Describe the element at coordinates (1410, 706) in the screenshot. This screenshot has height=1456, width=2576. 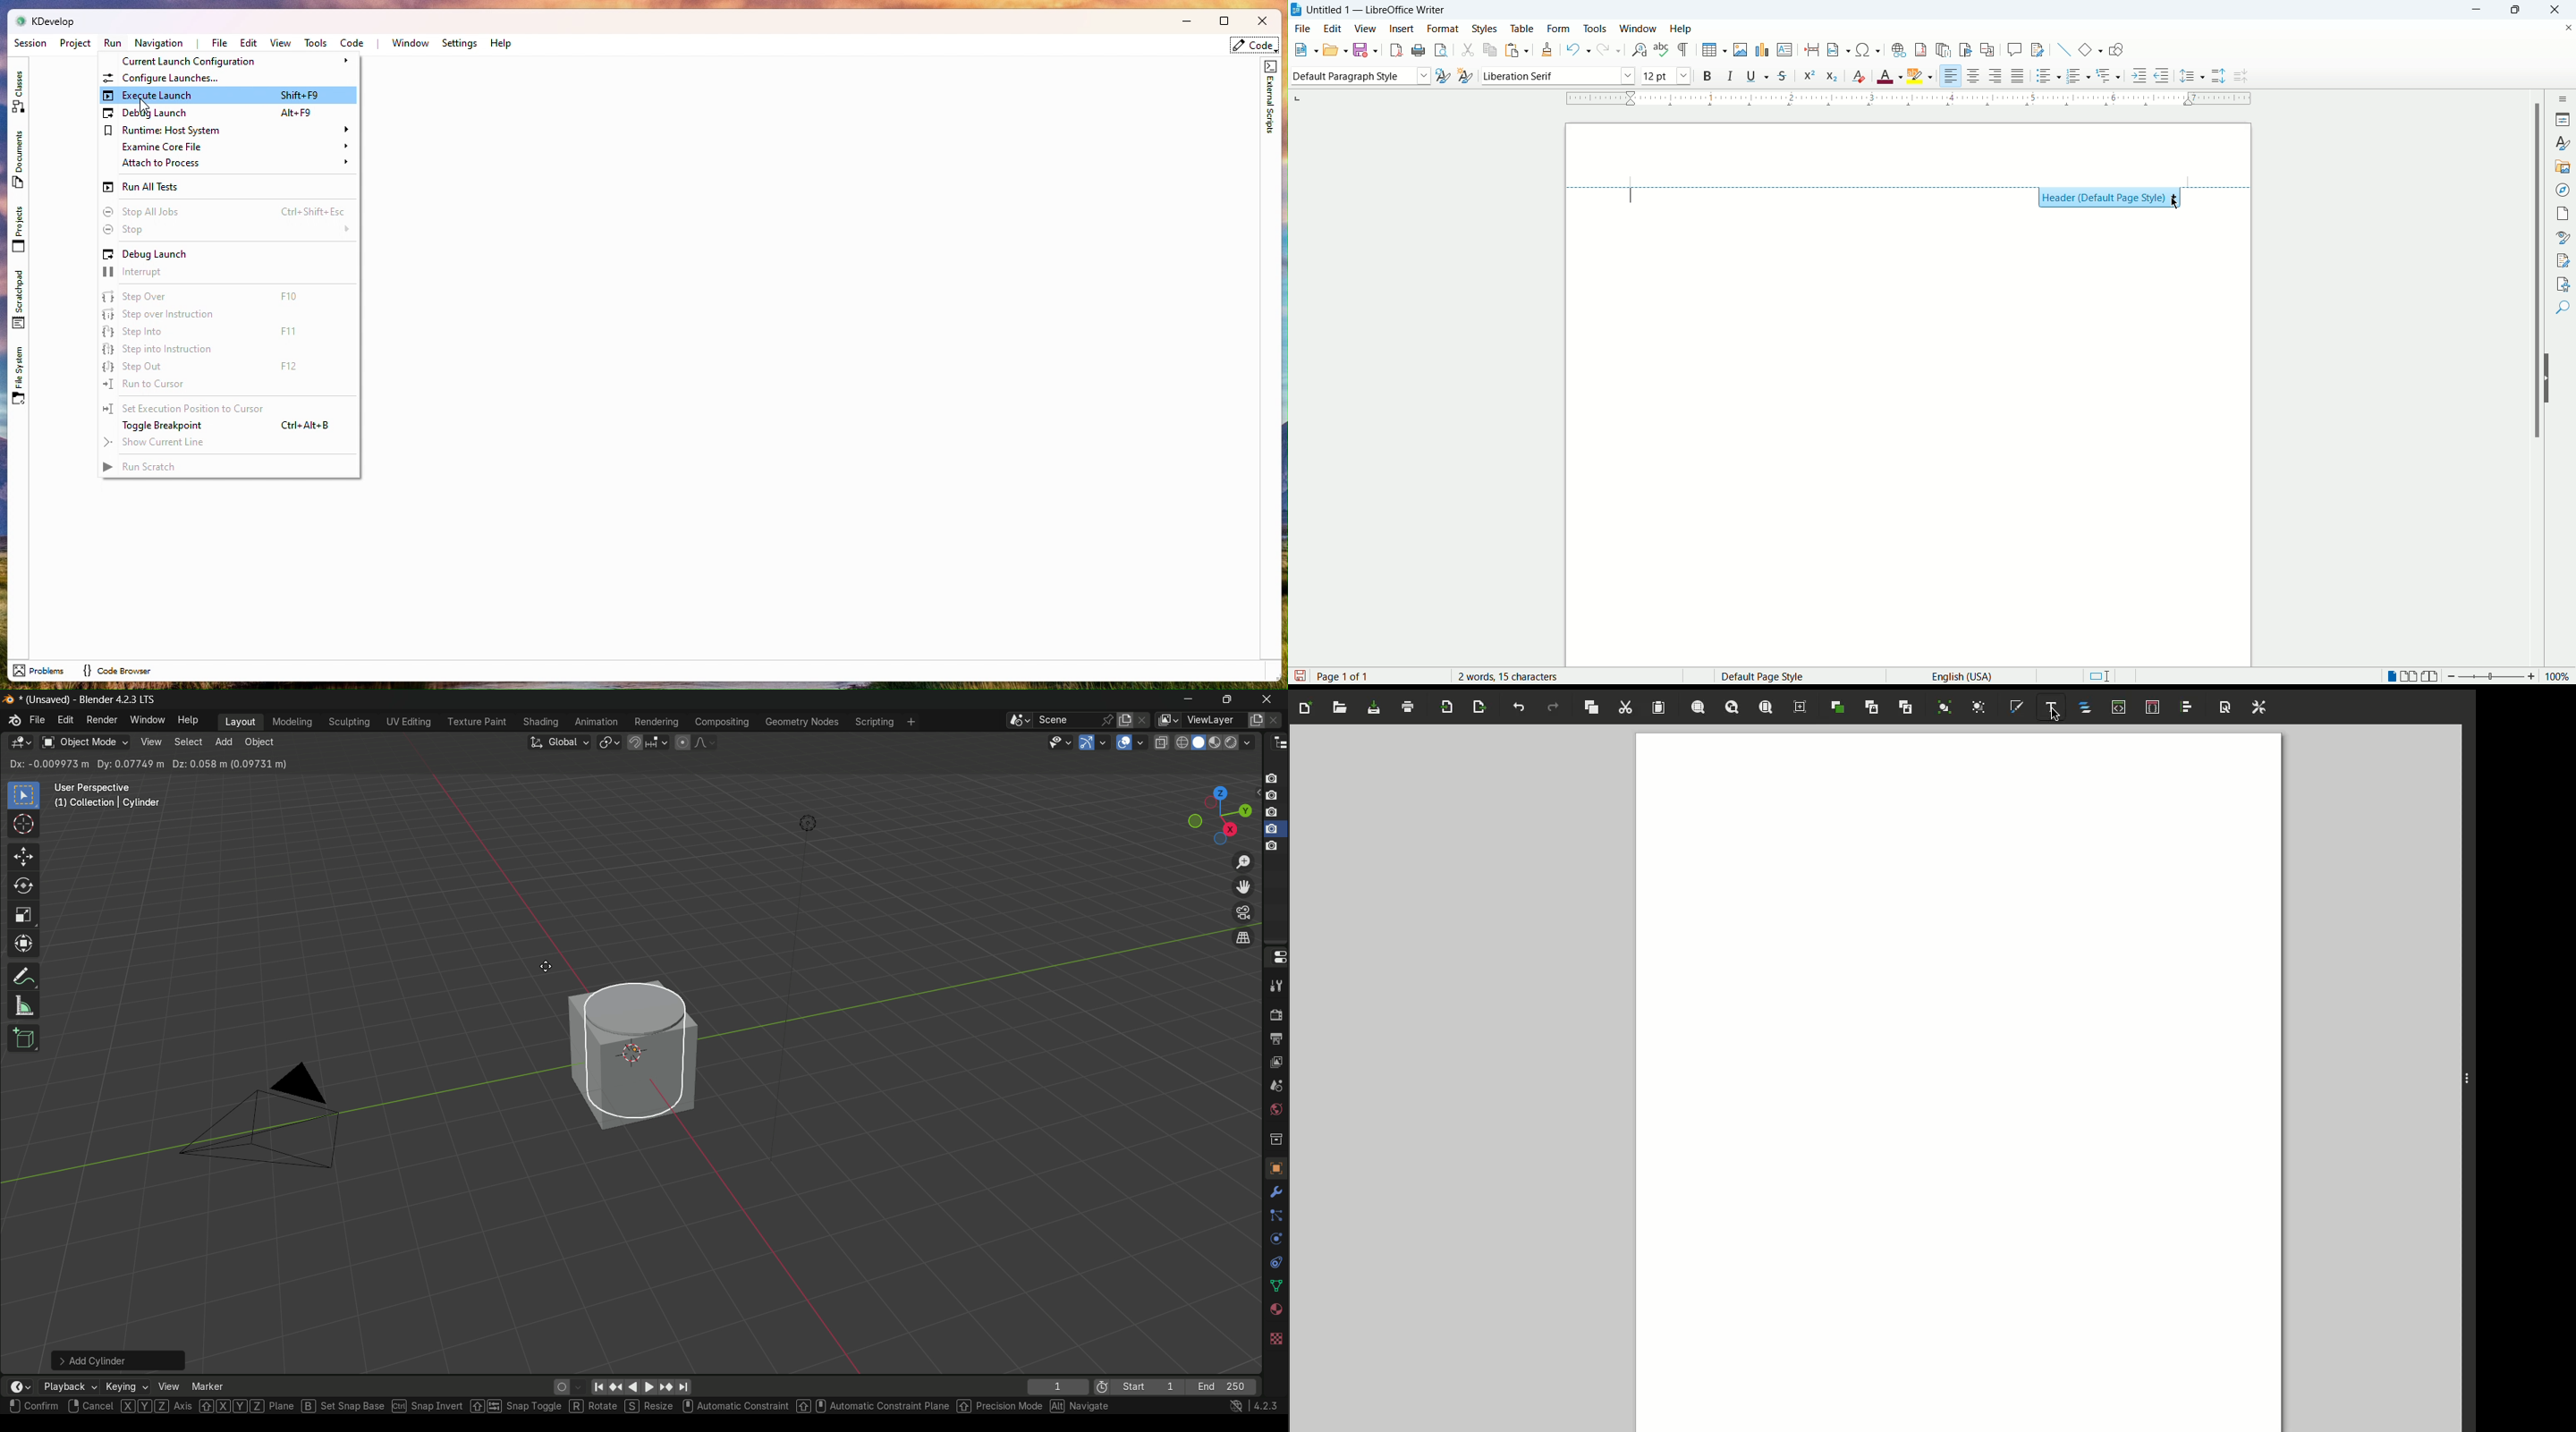
I see `Print` at that location.